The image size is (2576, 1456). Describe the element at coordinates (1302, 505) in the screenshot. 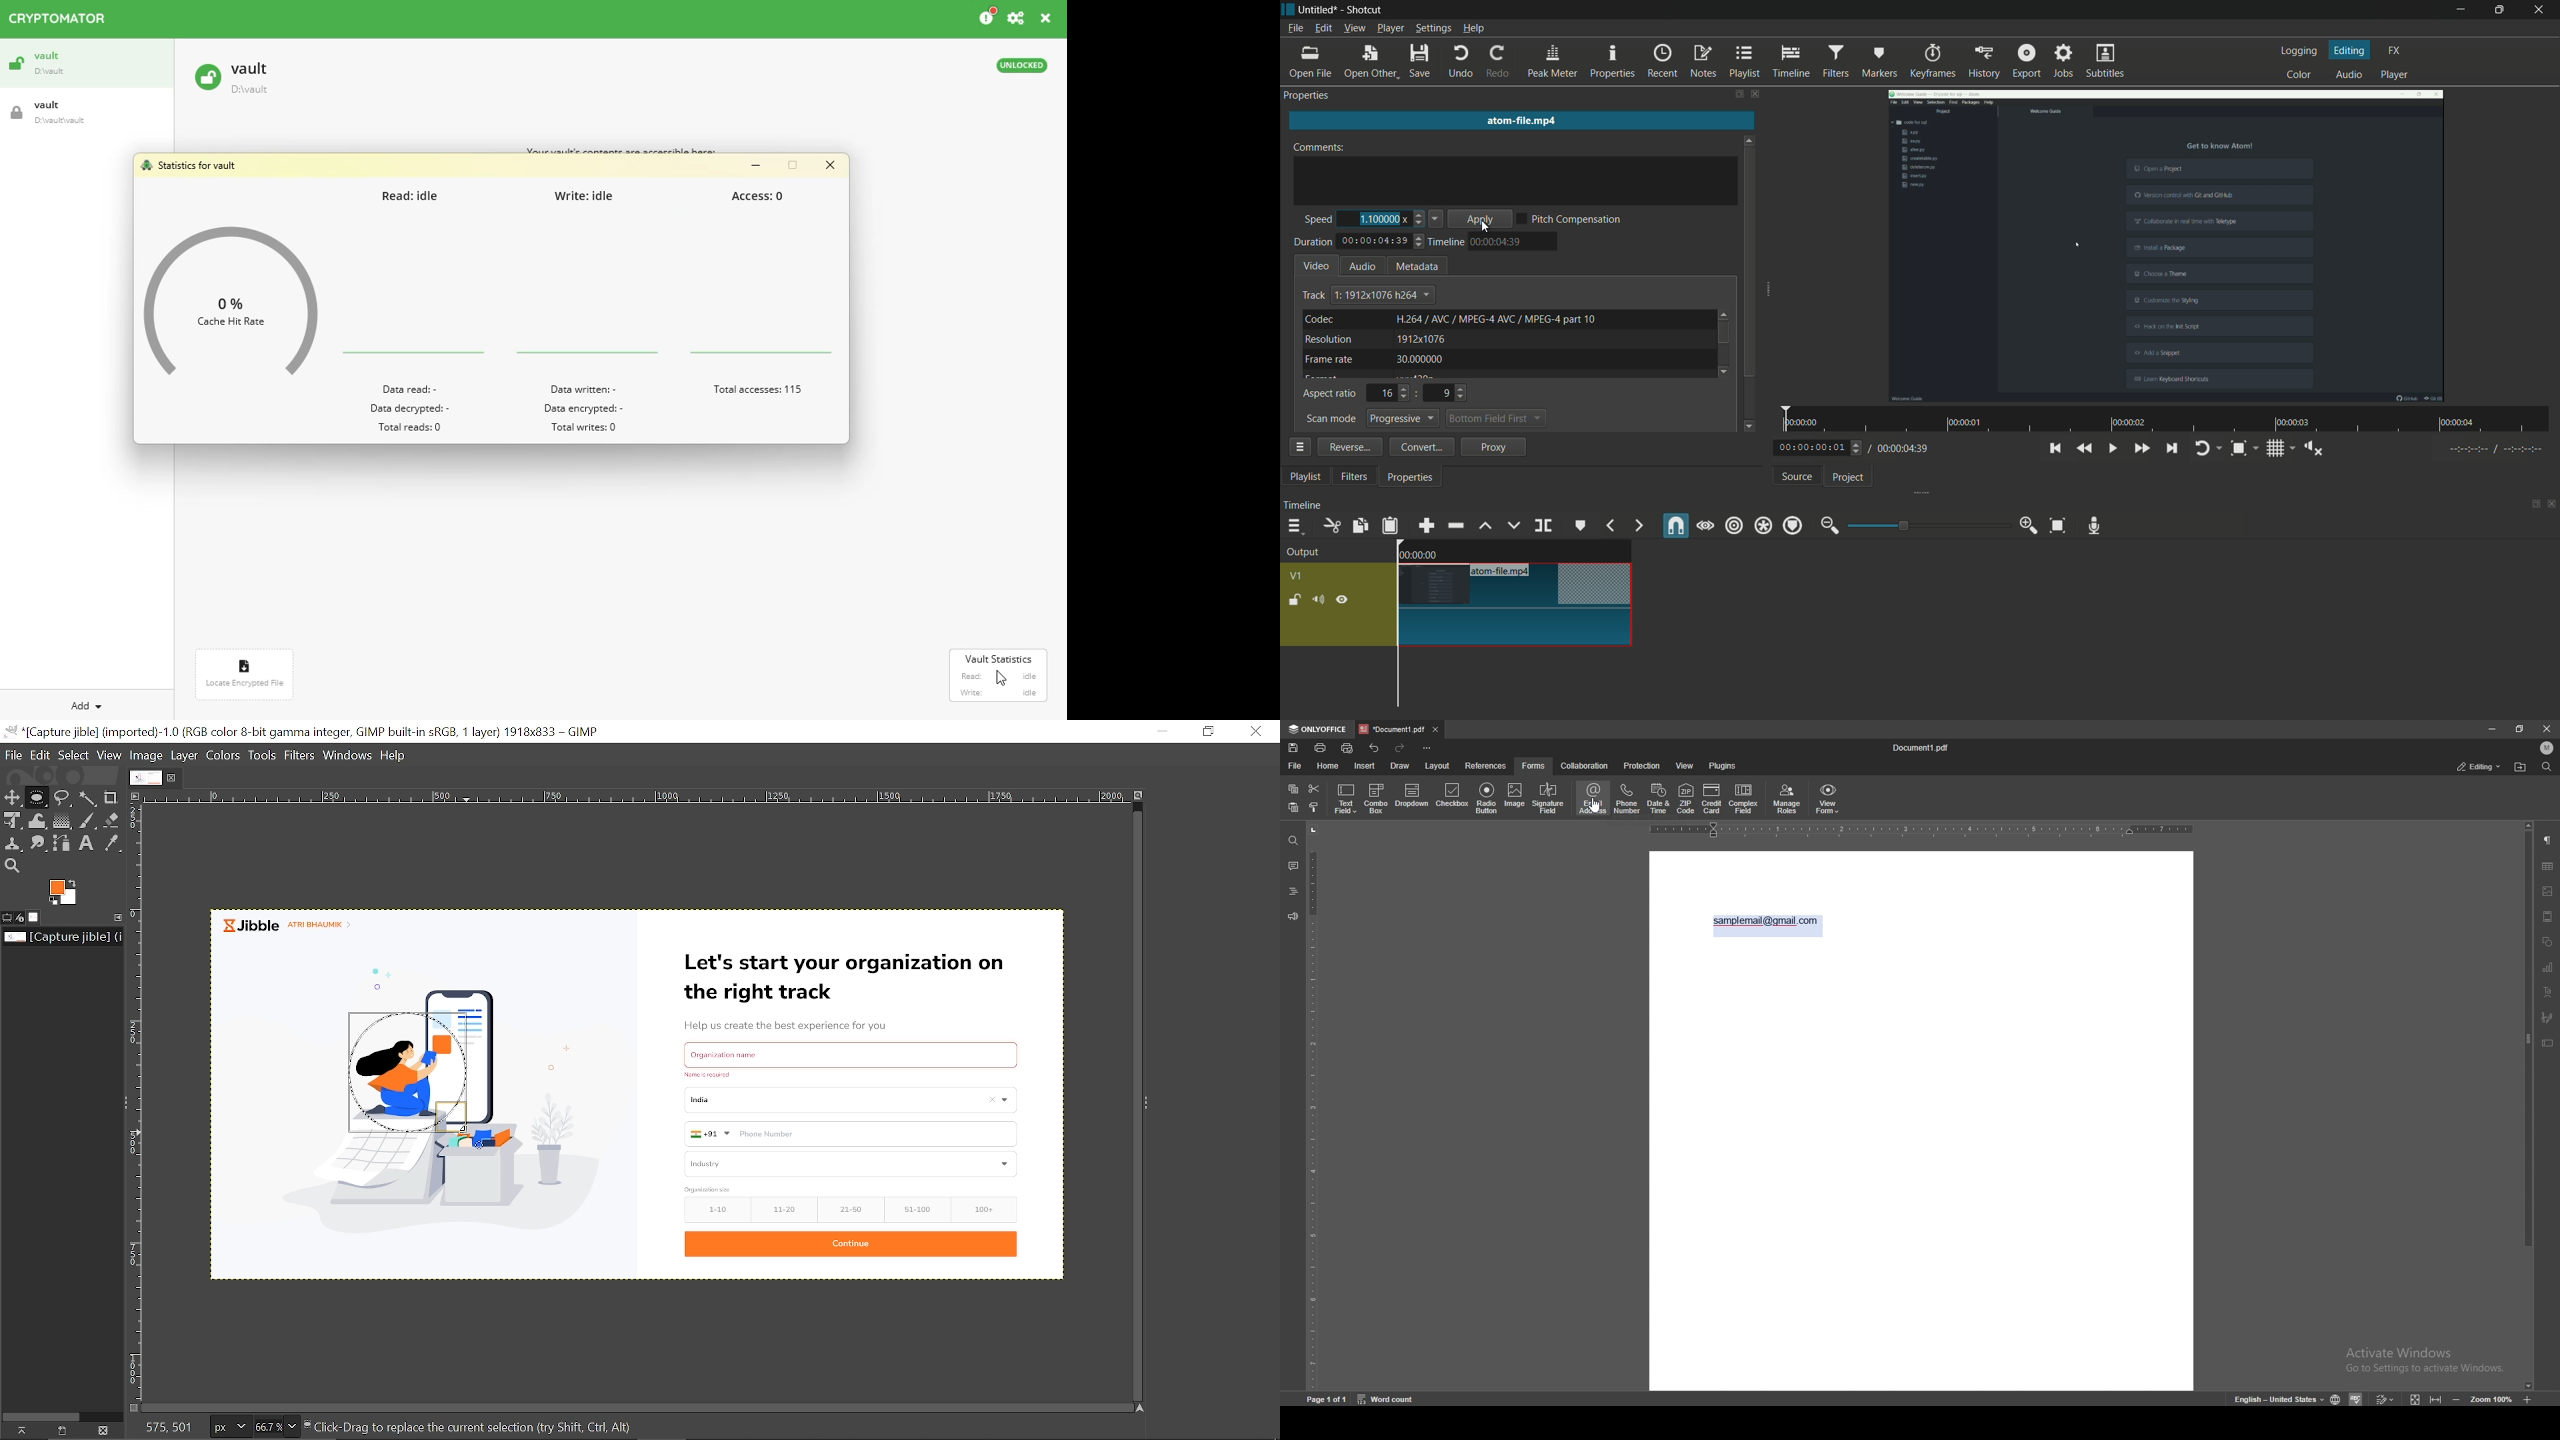

I see `timeline` at that location.